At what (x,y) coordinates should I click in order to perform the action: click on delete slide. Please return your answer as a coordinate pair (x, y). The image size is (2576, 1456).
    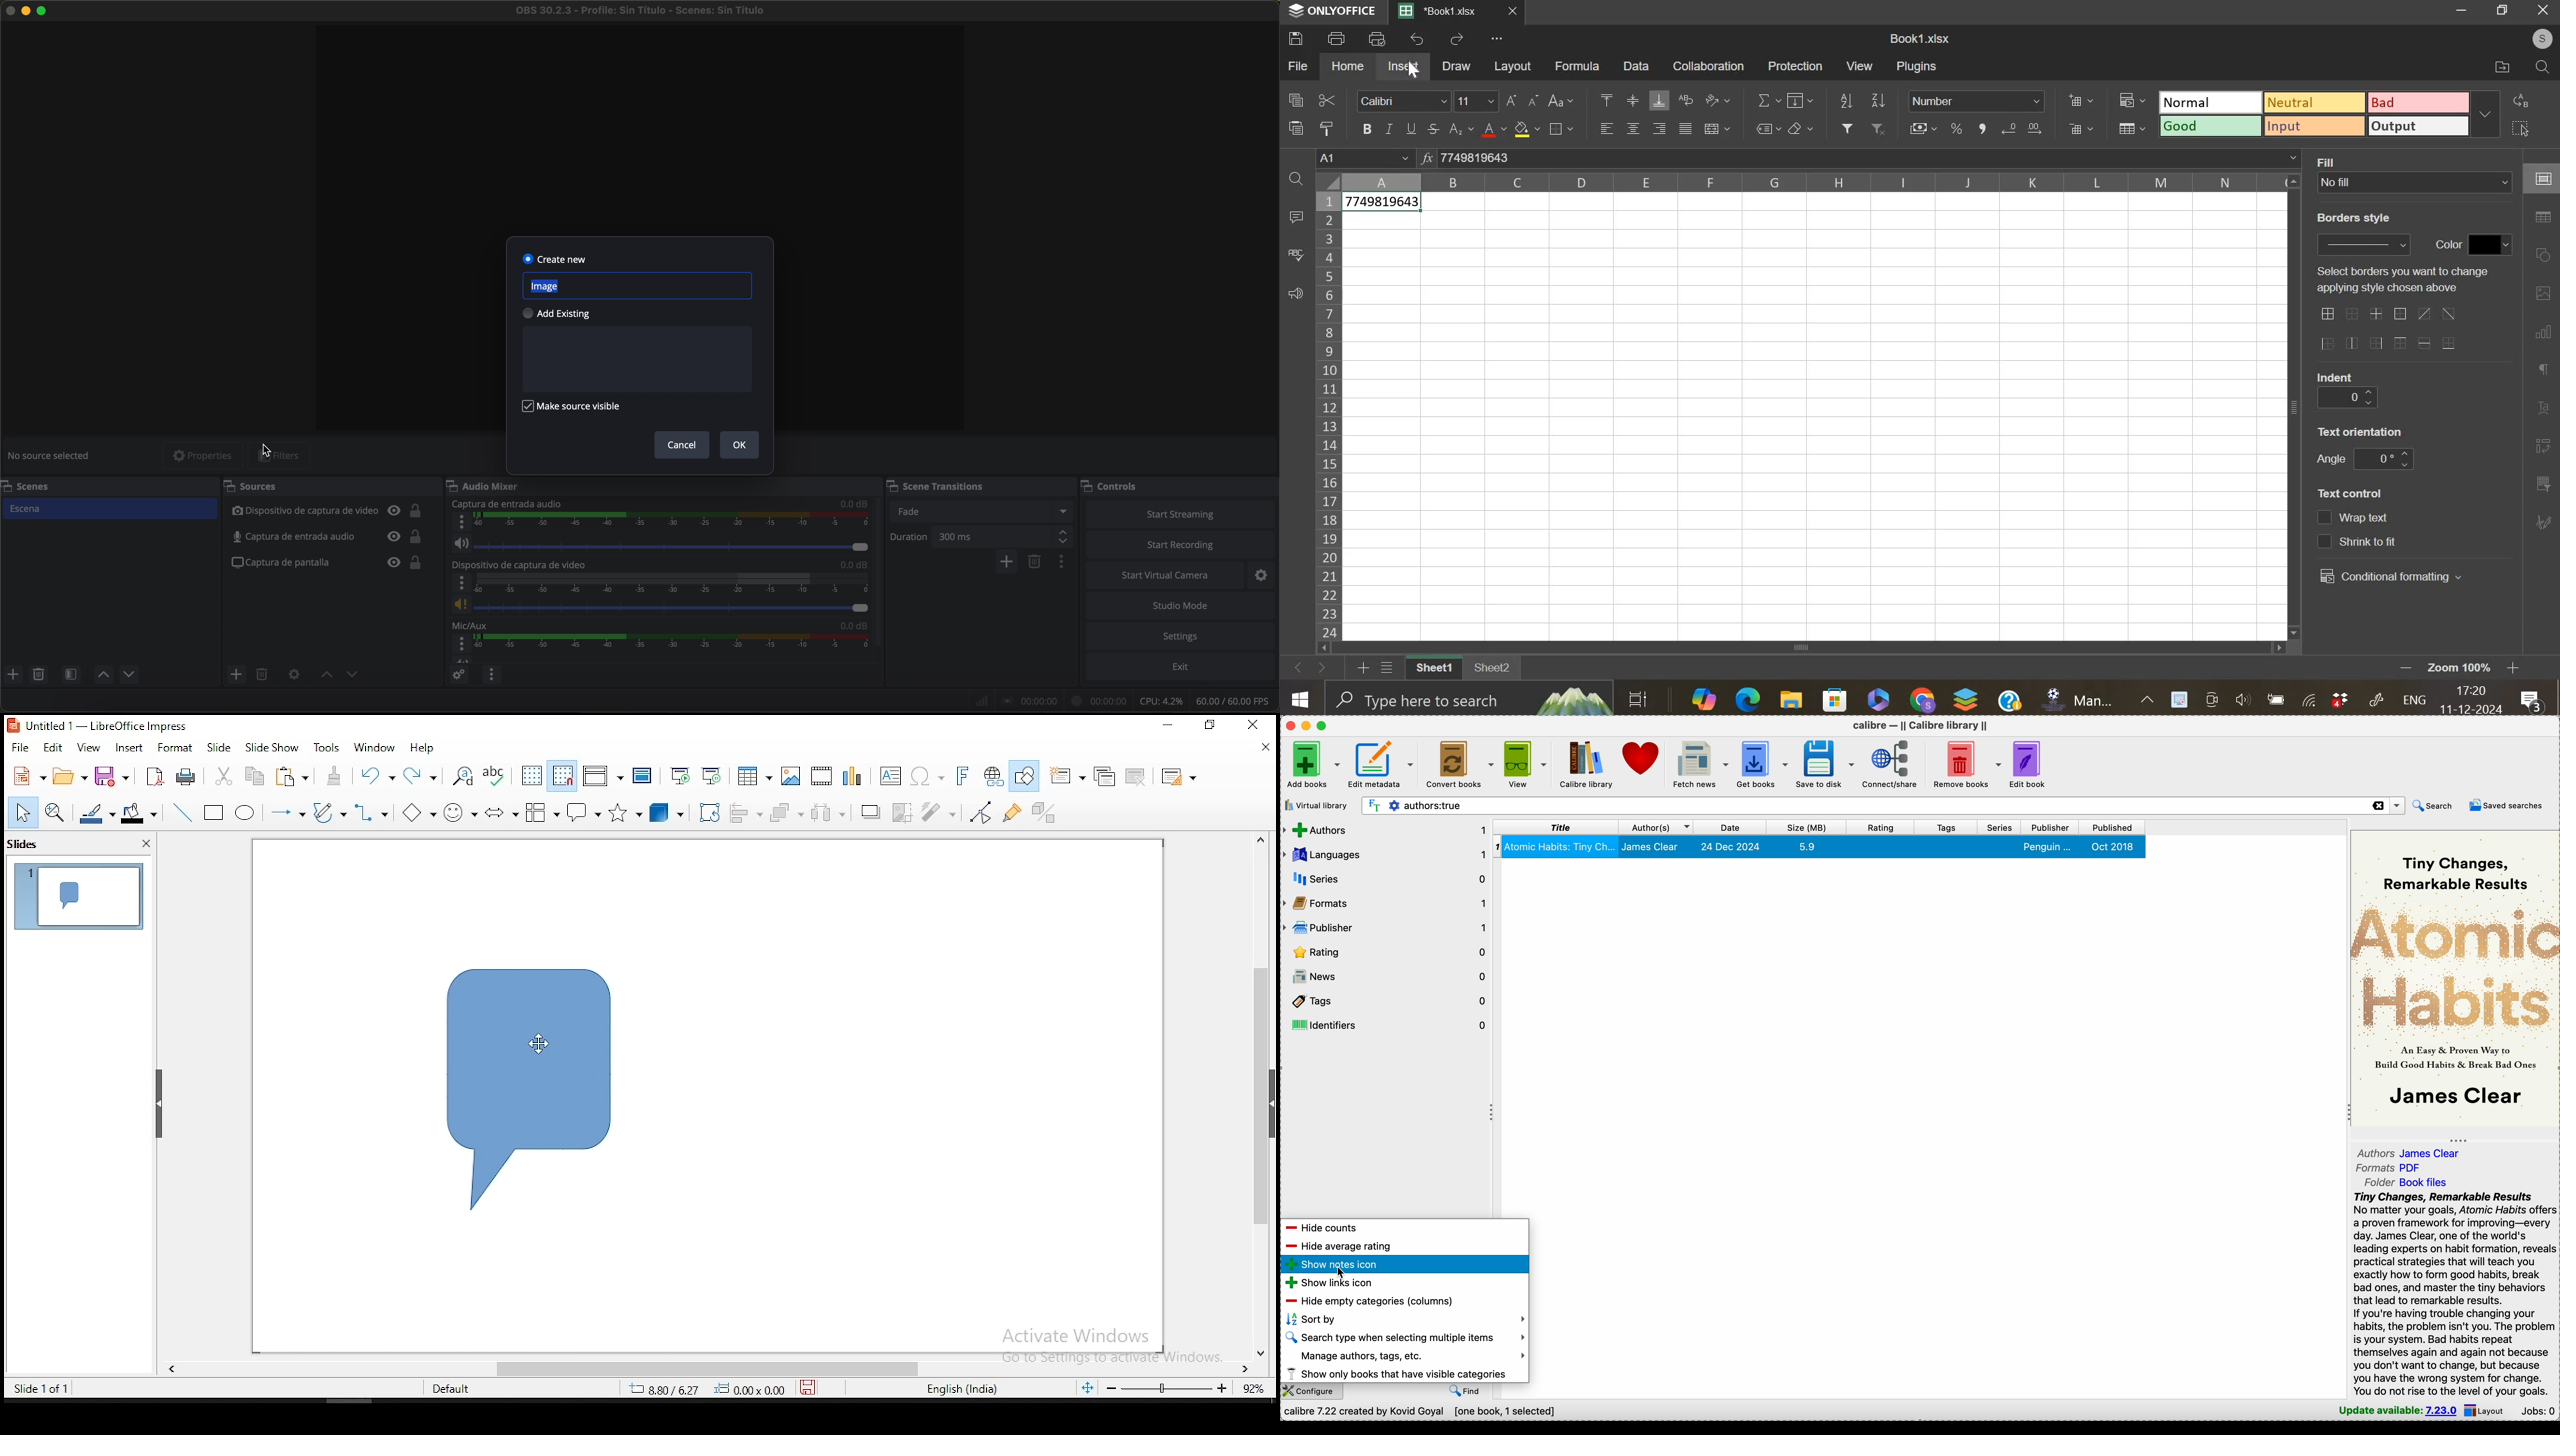
    Looking at the image, I should click on (1139, 776).